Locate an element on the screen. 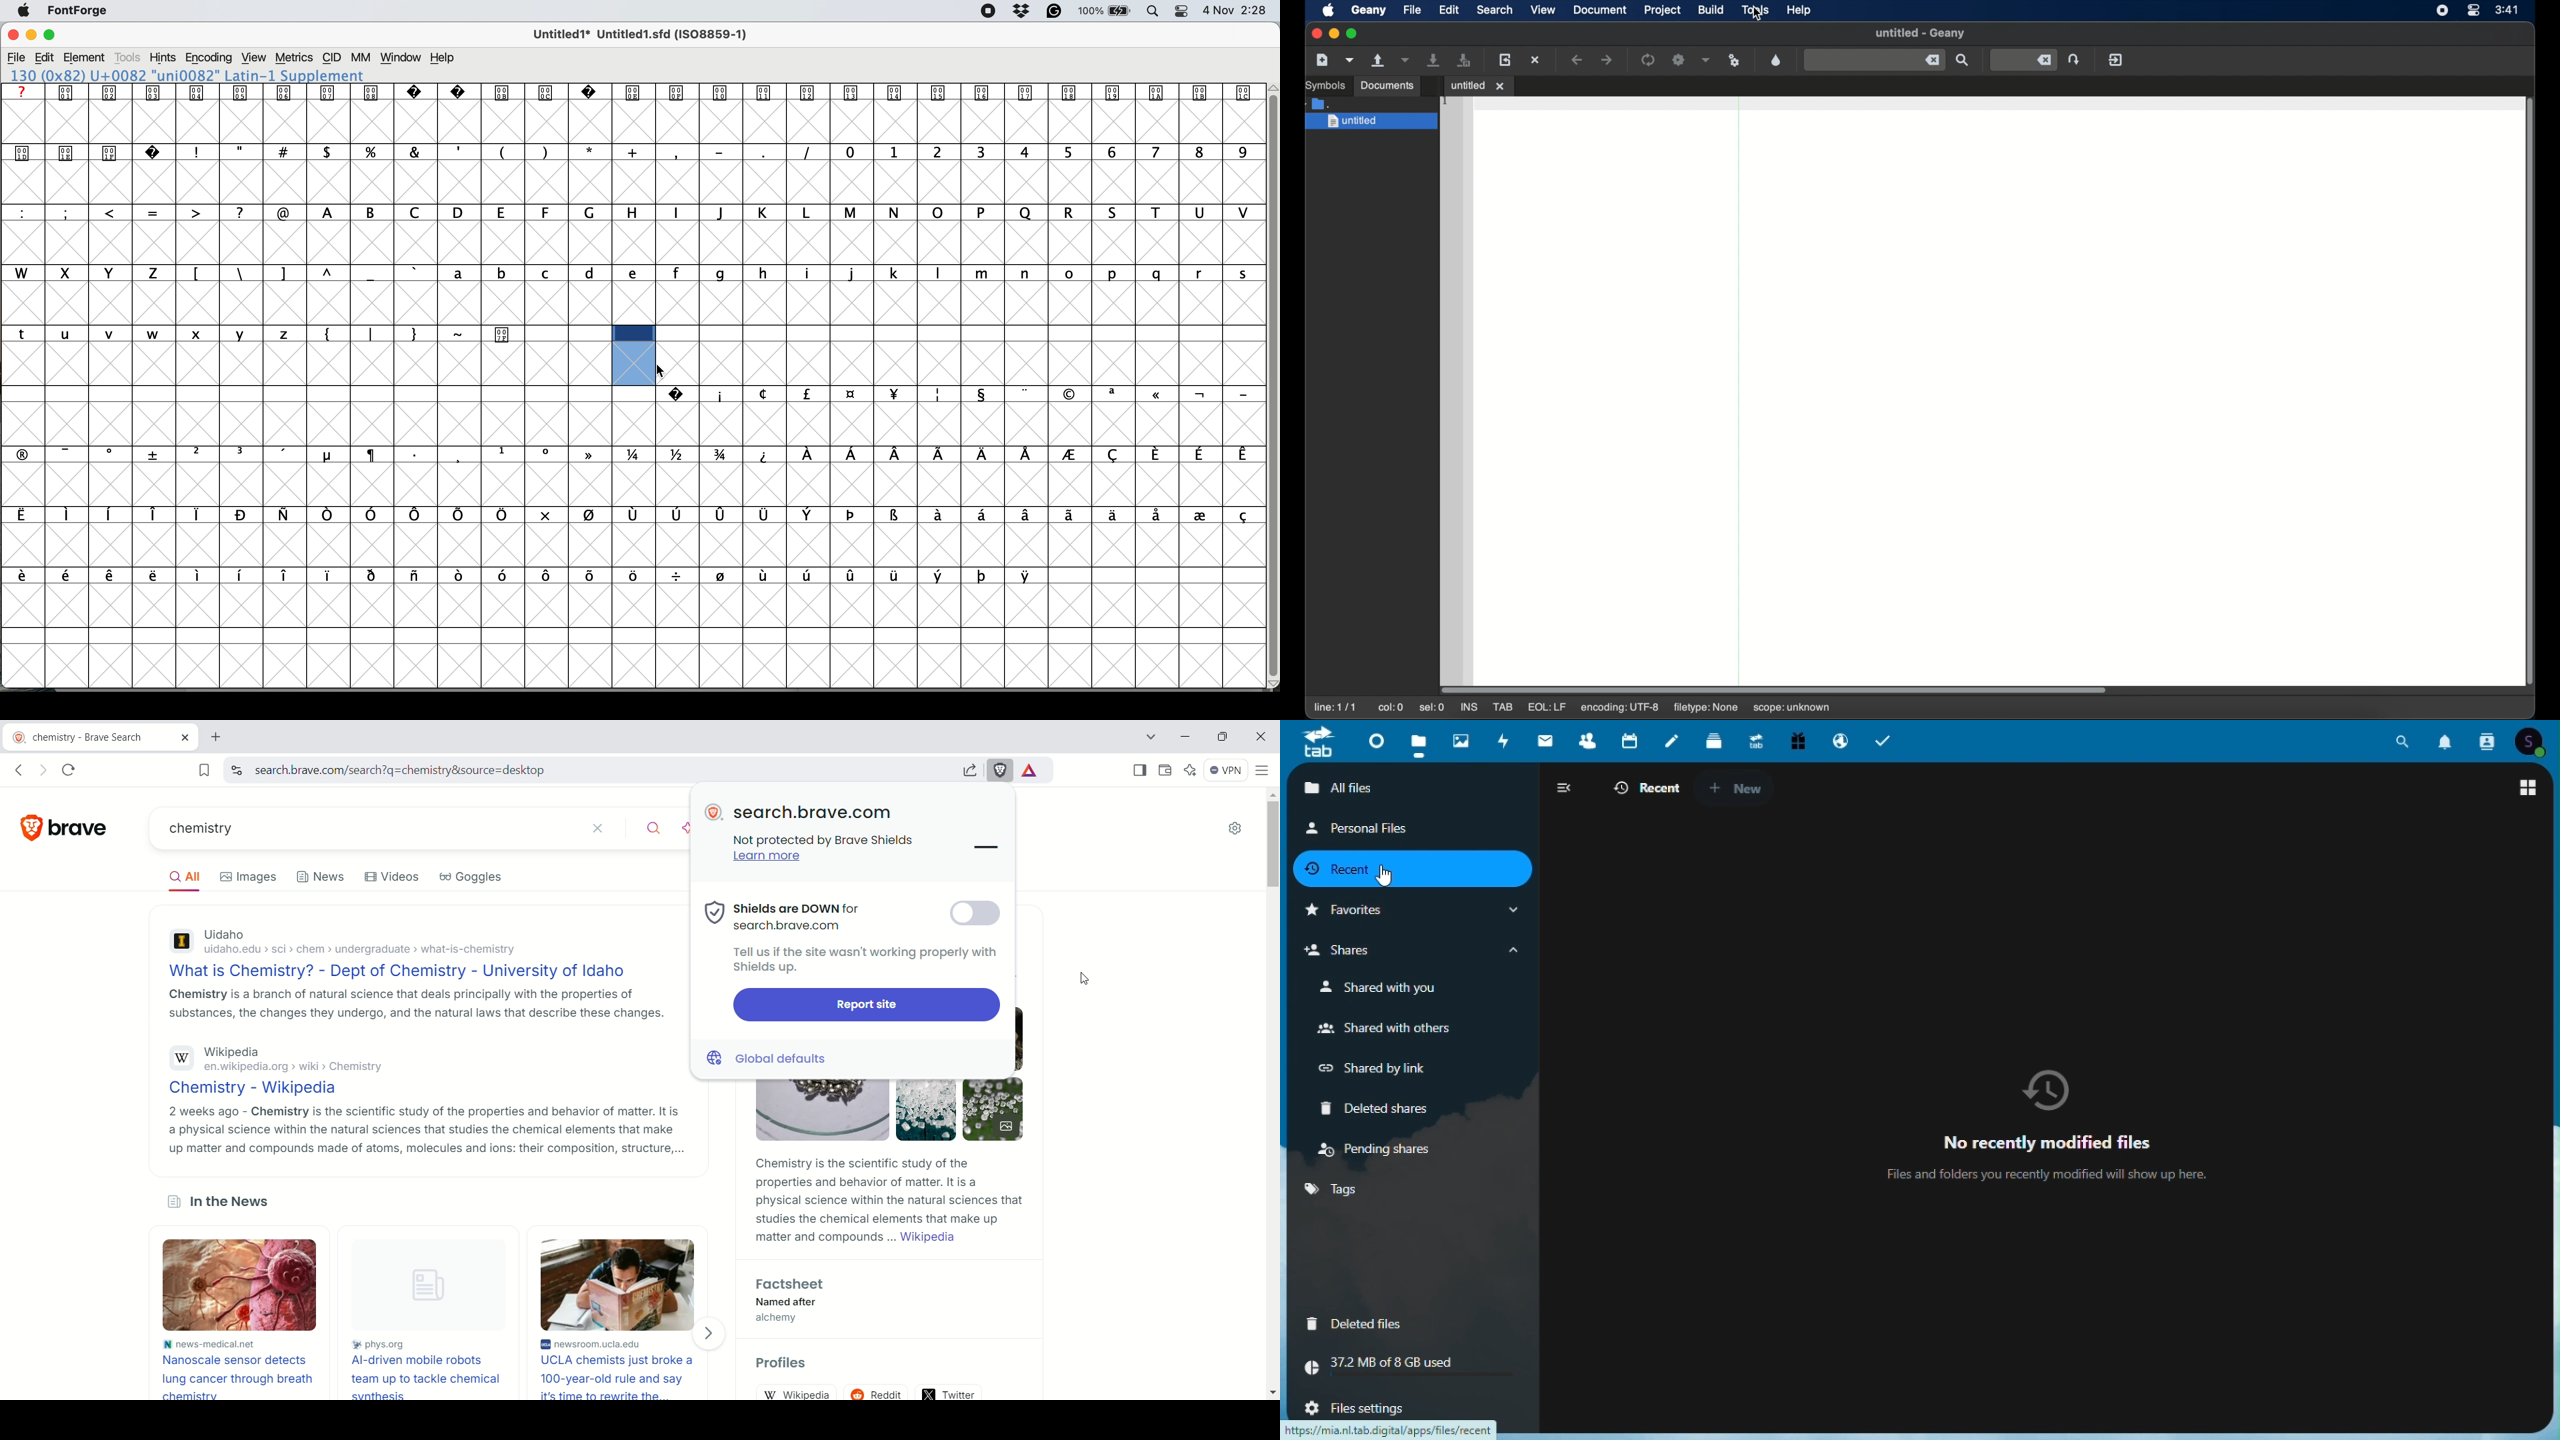 Image resolution: width=2576 pixels, height=1456 pixels. symbols is located at coordinates (632, 455).